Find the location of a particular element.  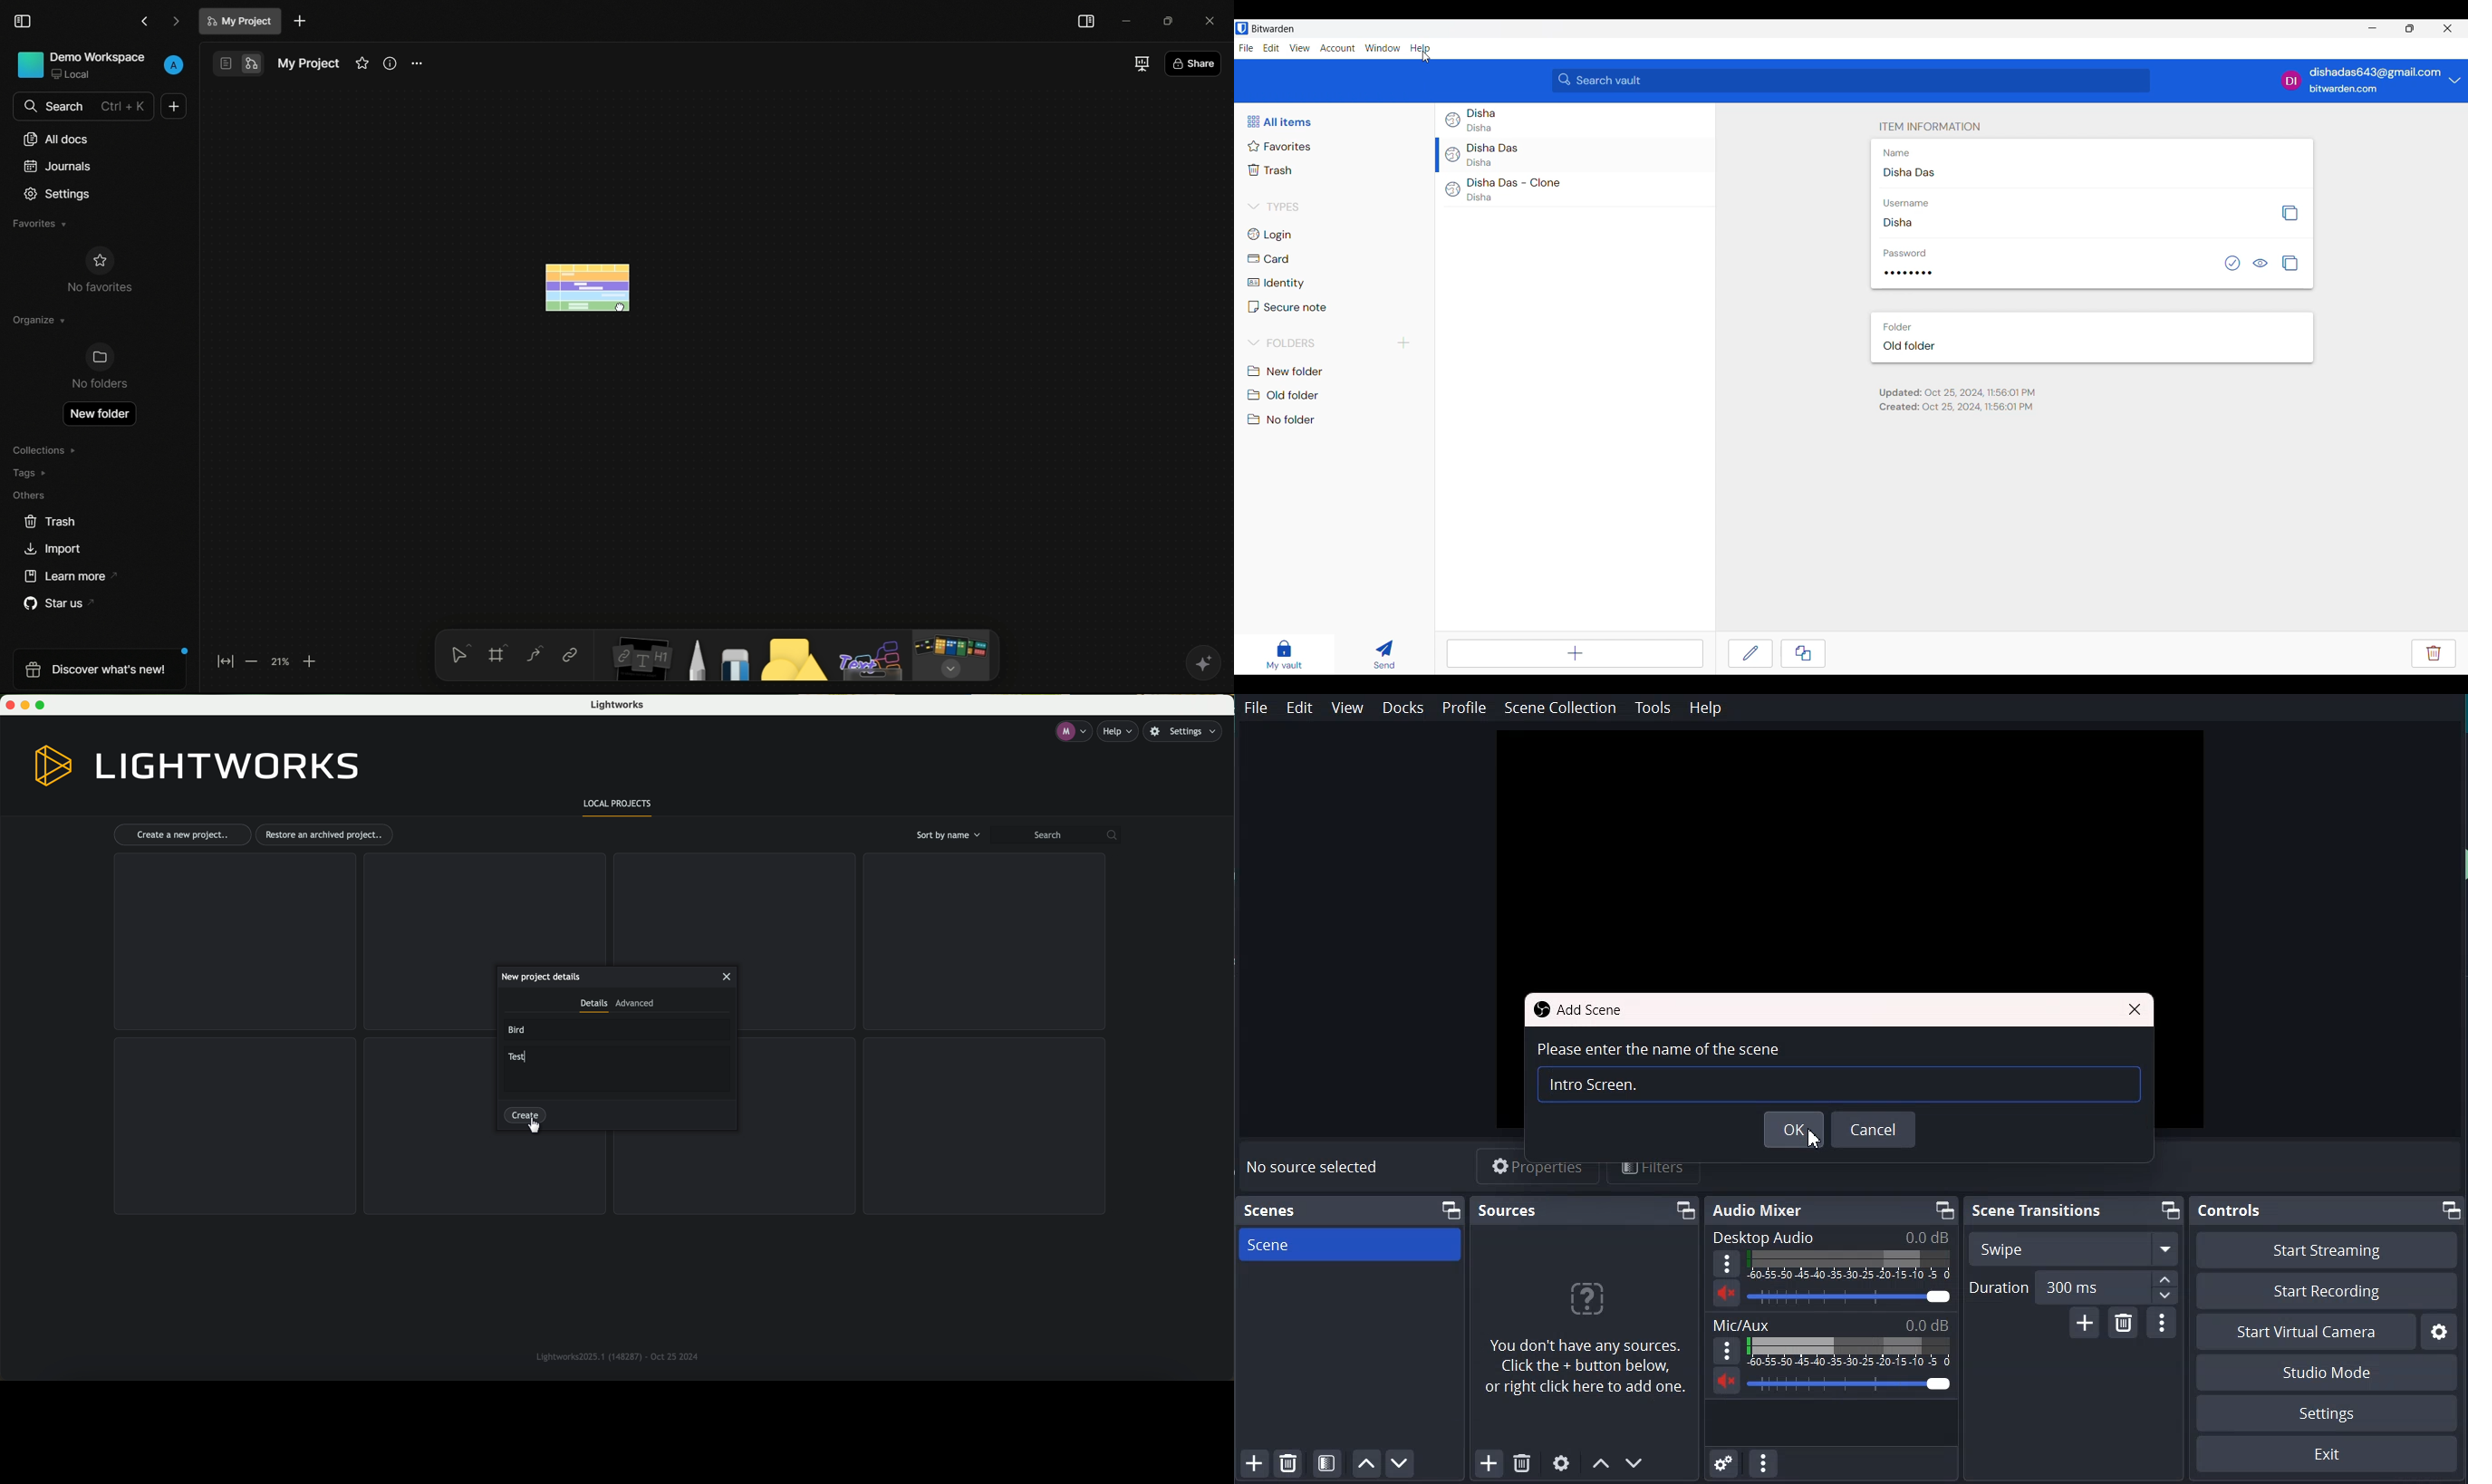

others is located at coordinates (870, 659).